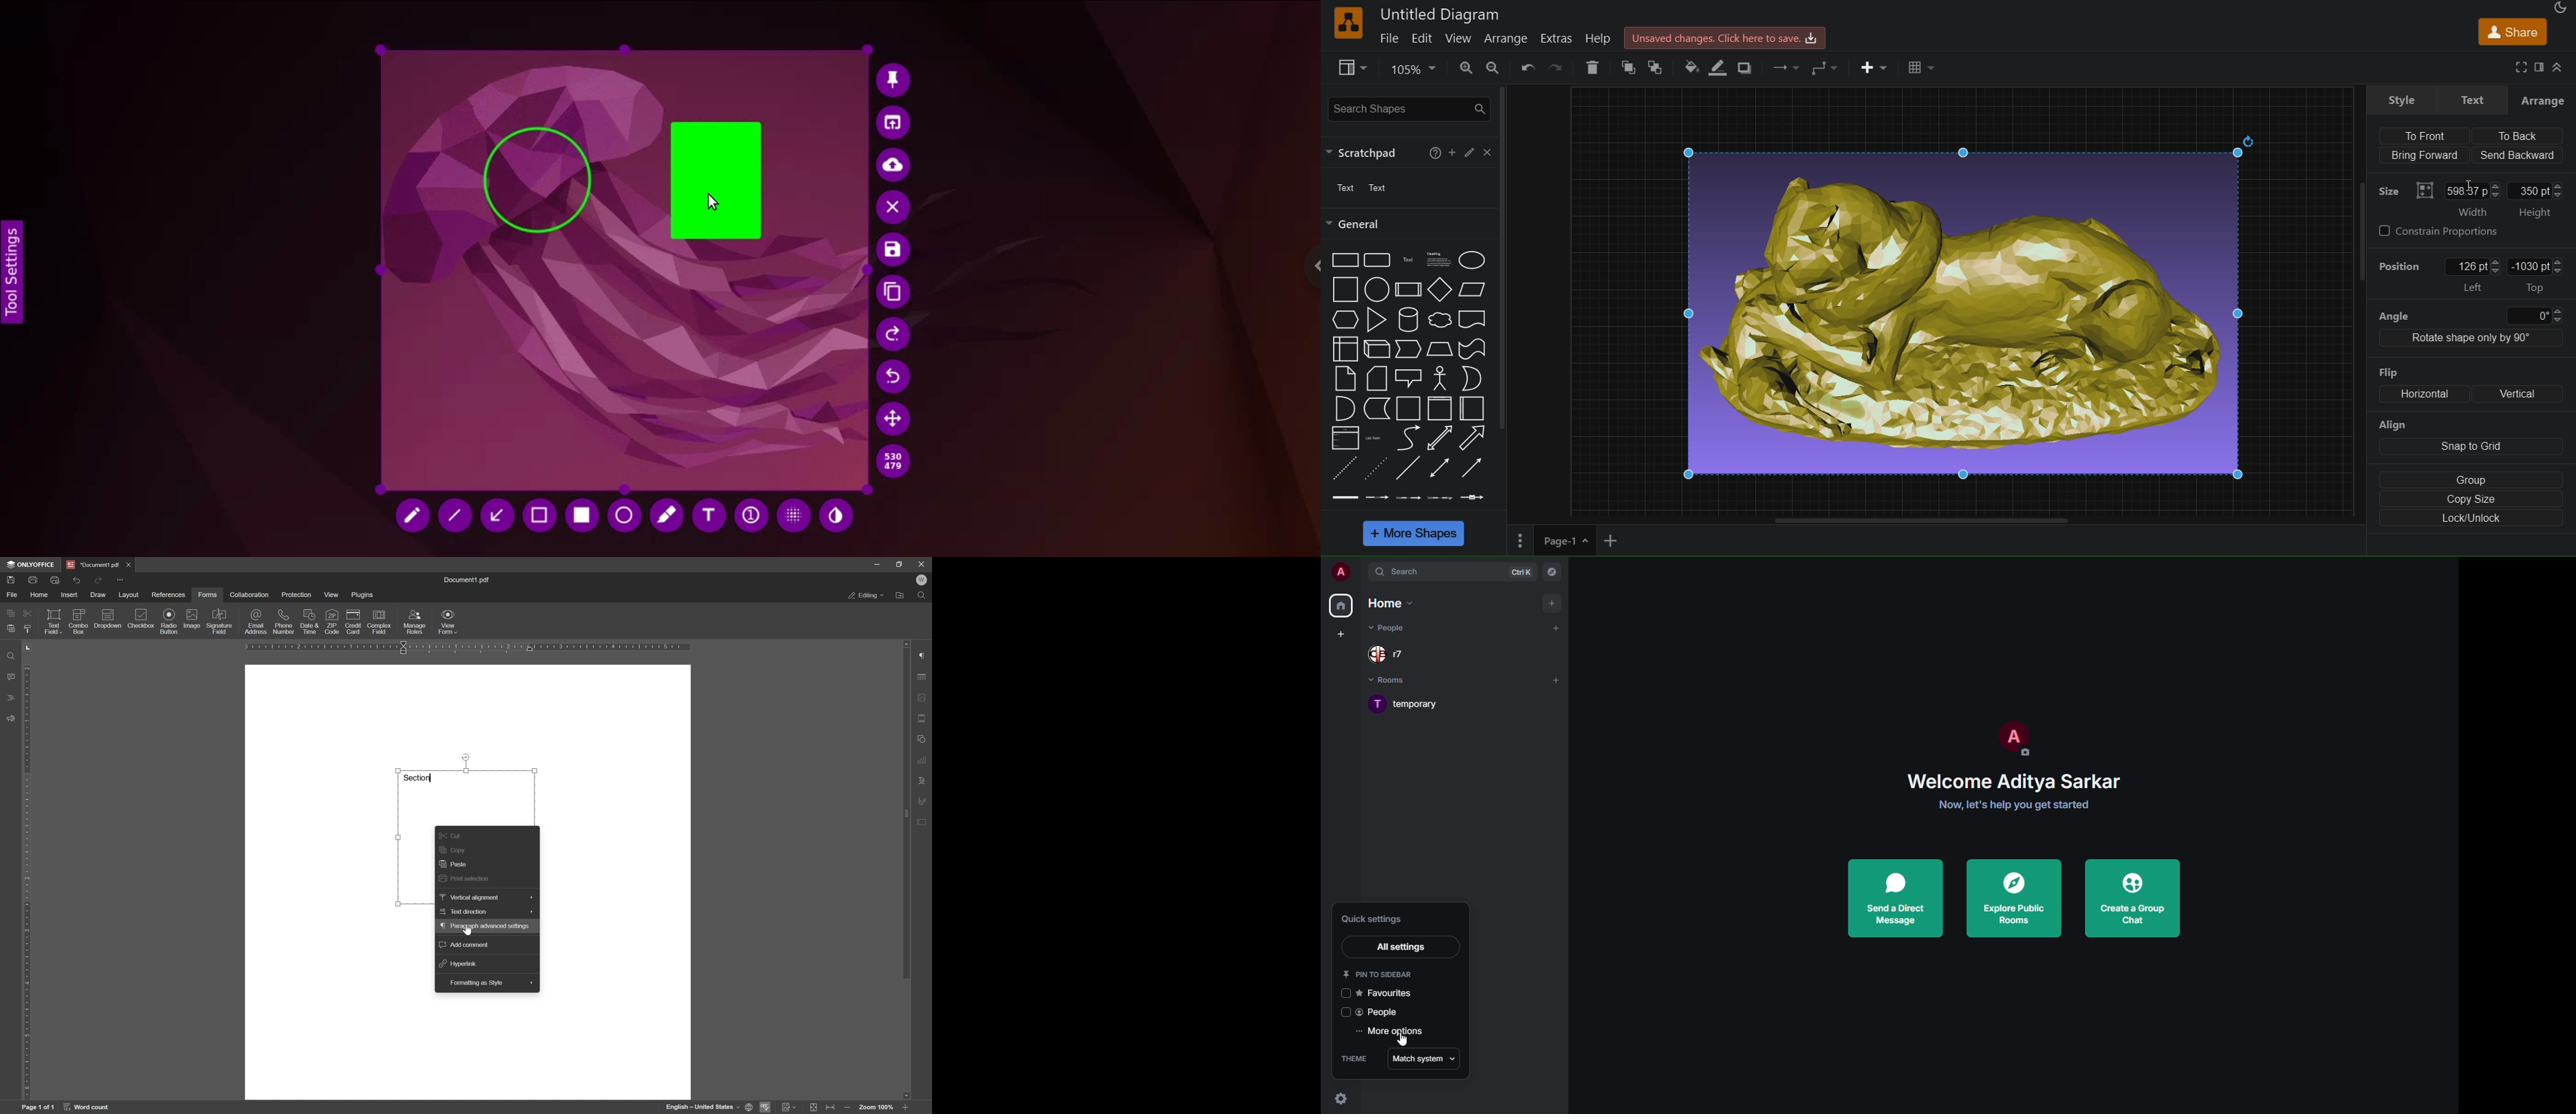 The image size is (2576, 1120). I want to click on shapes, so click(1408, 377).